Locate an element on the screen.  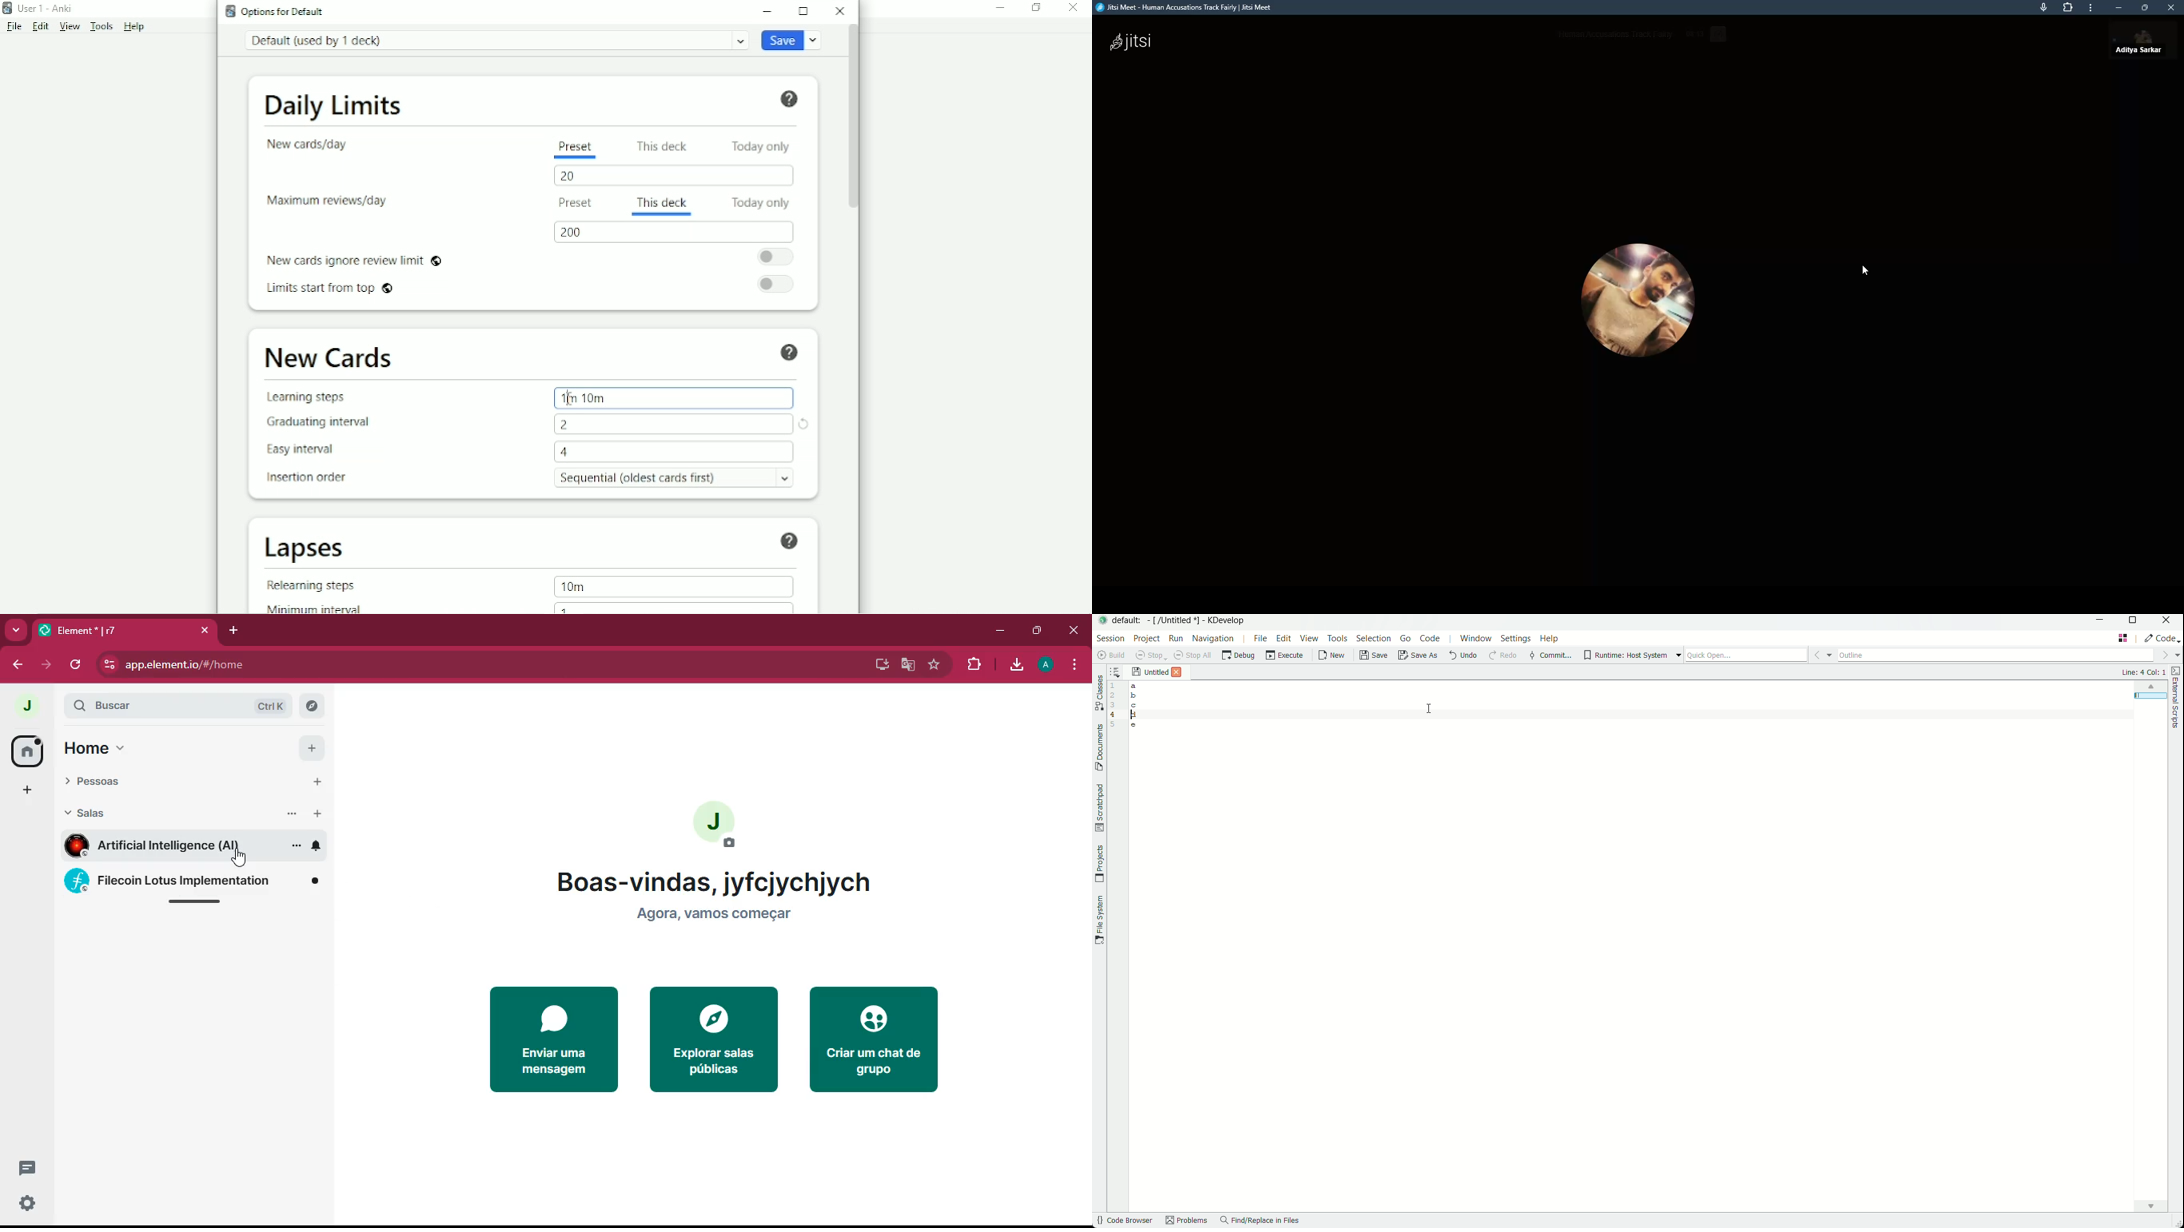
criar um chat de grupo is located at coordinates (876, 1041).